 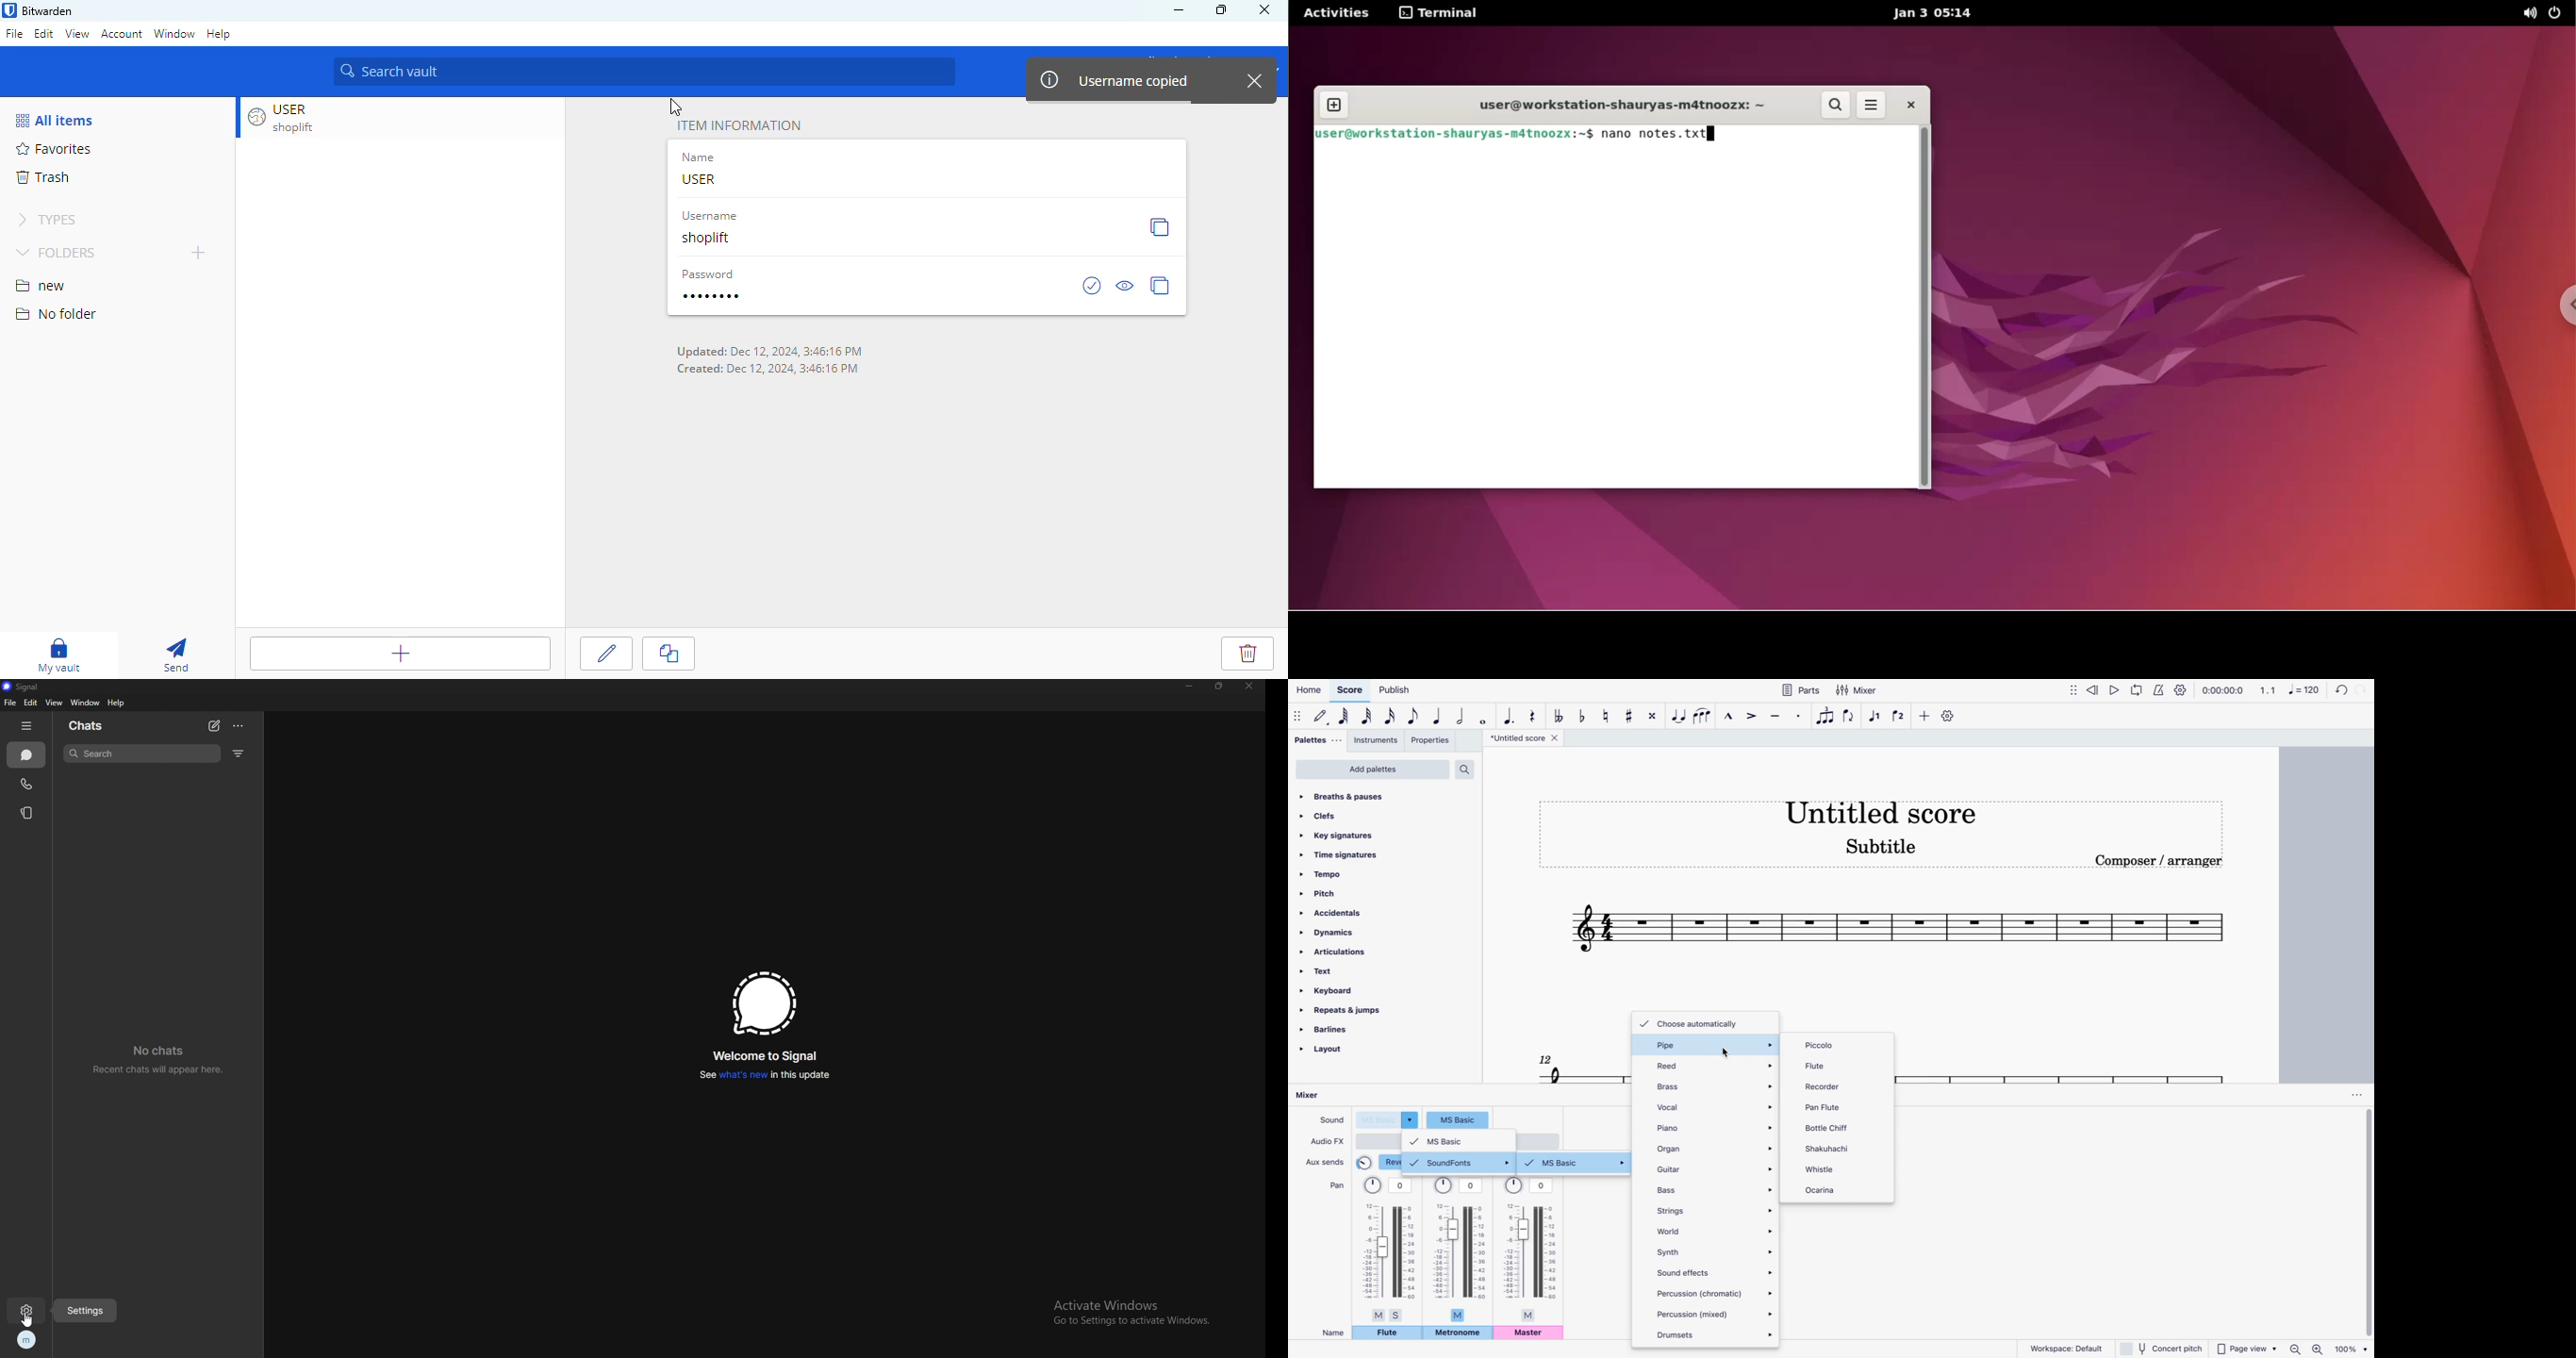 What do you see at coordinates (1715, 1291) in the screenshot?
I see `percussion (chromatic)` at bounding box center [1715, 1291].